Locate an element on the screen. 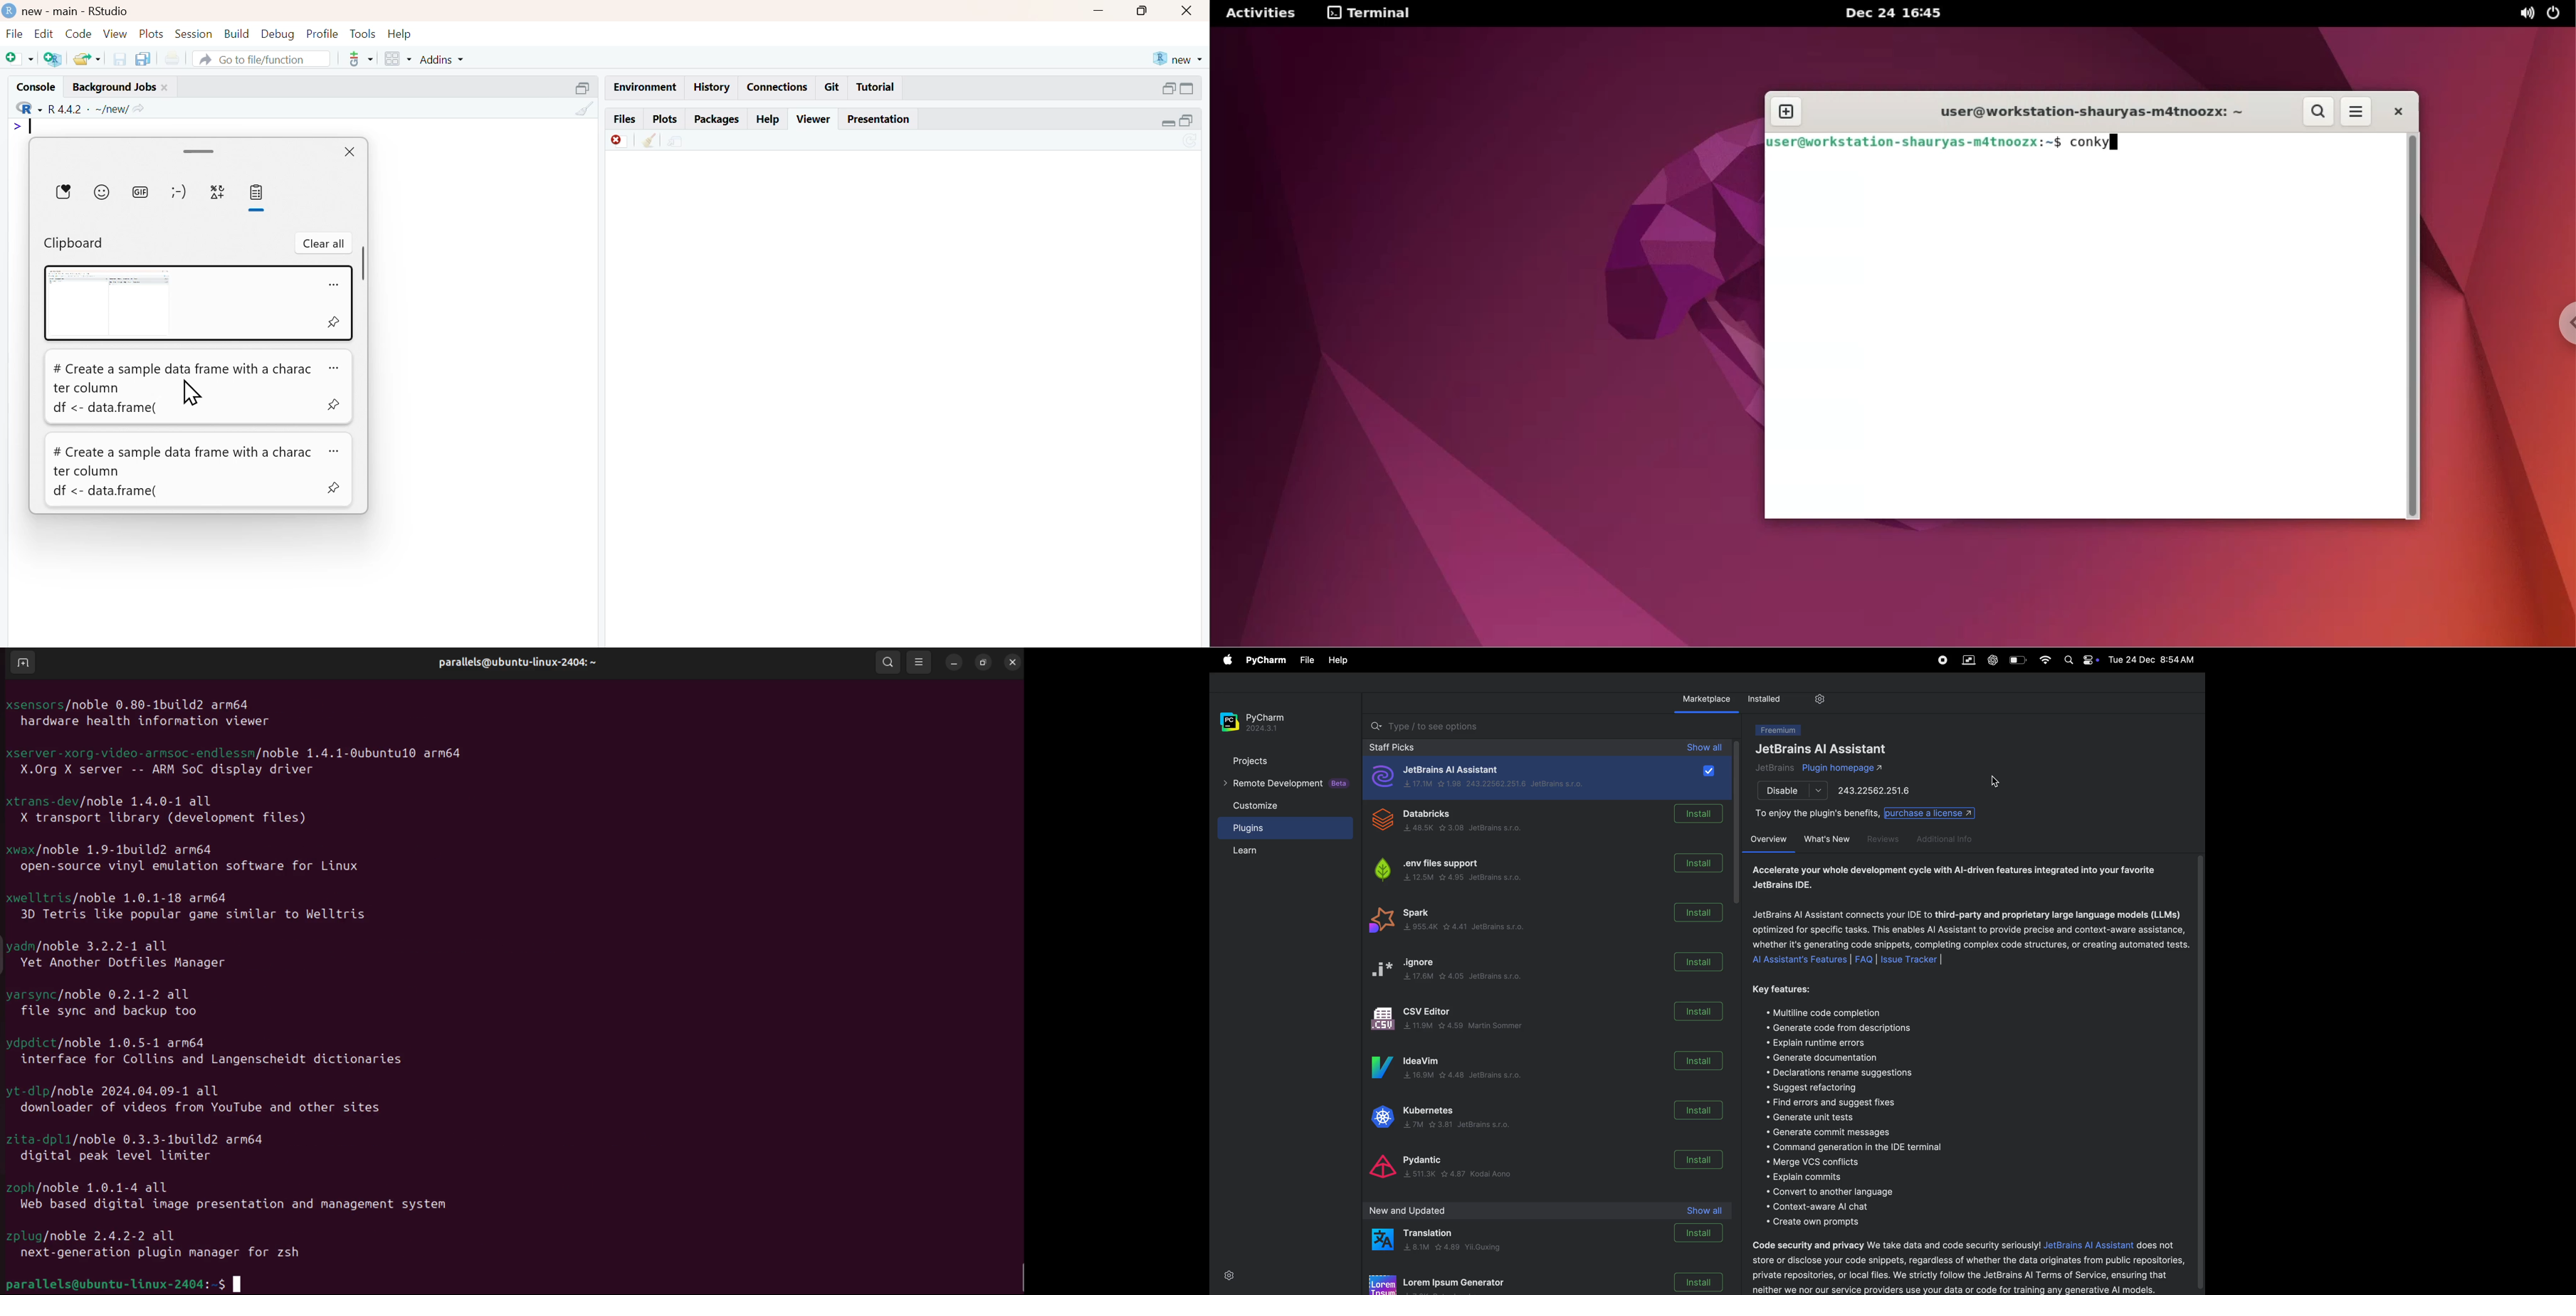   is located at coordinates (584, 89).